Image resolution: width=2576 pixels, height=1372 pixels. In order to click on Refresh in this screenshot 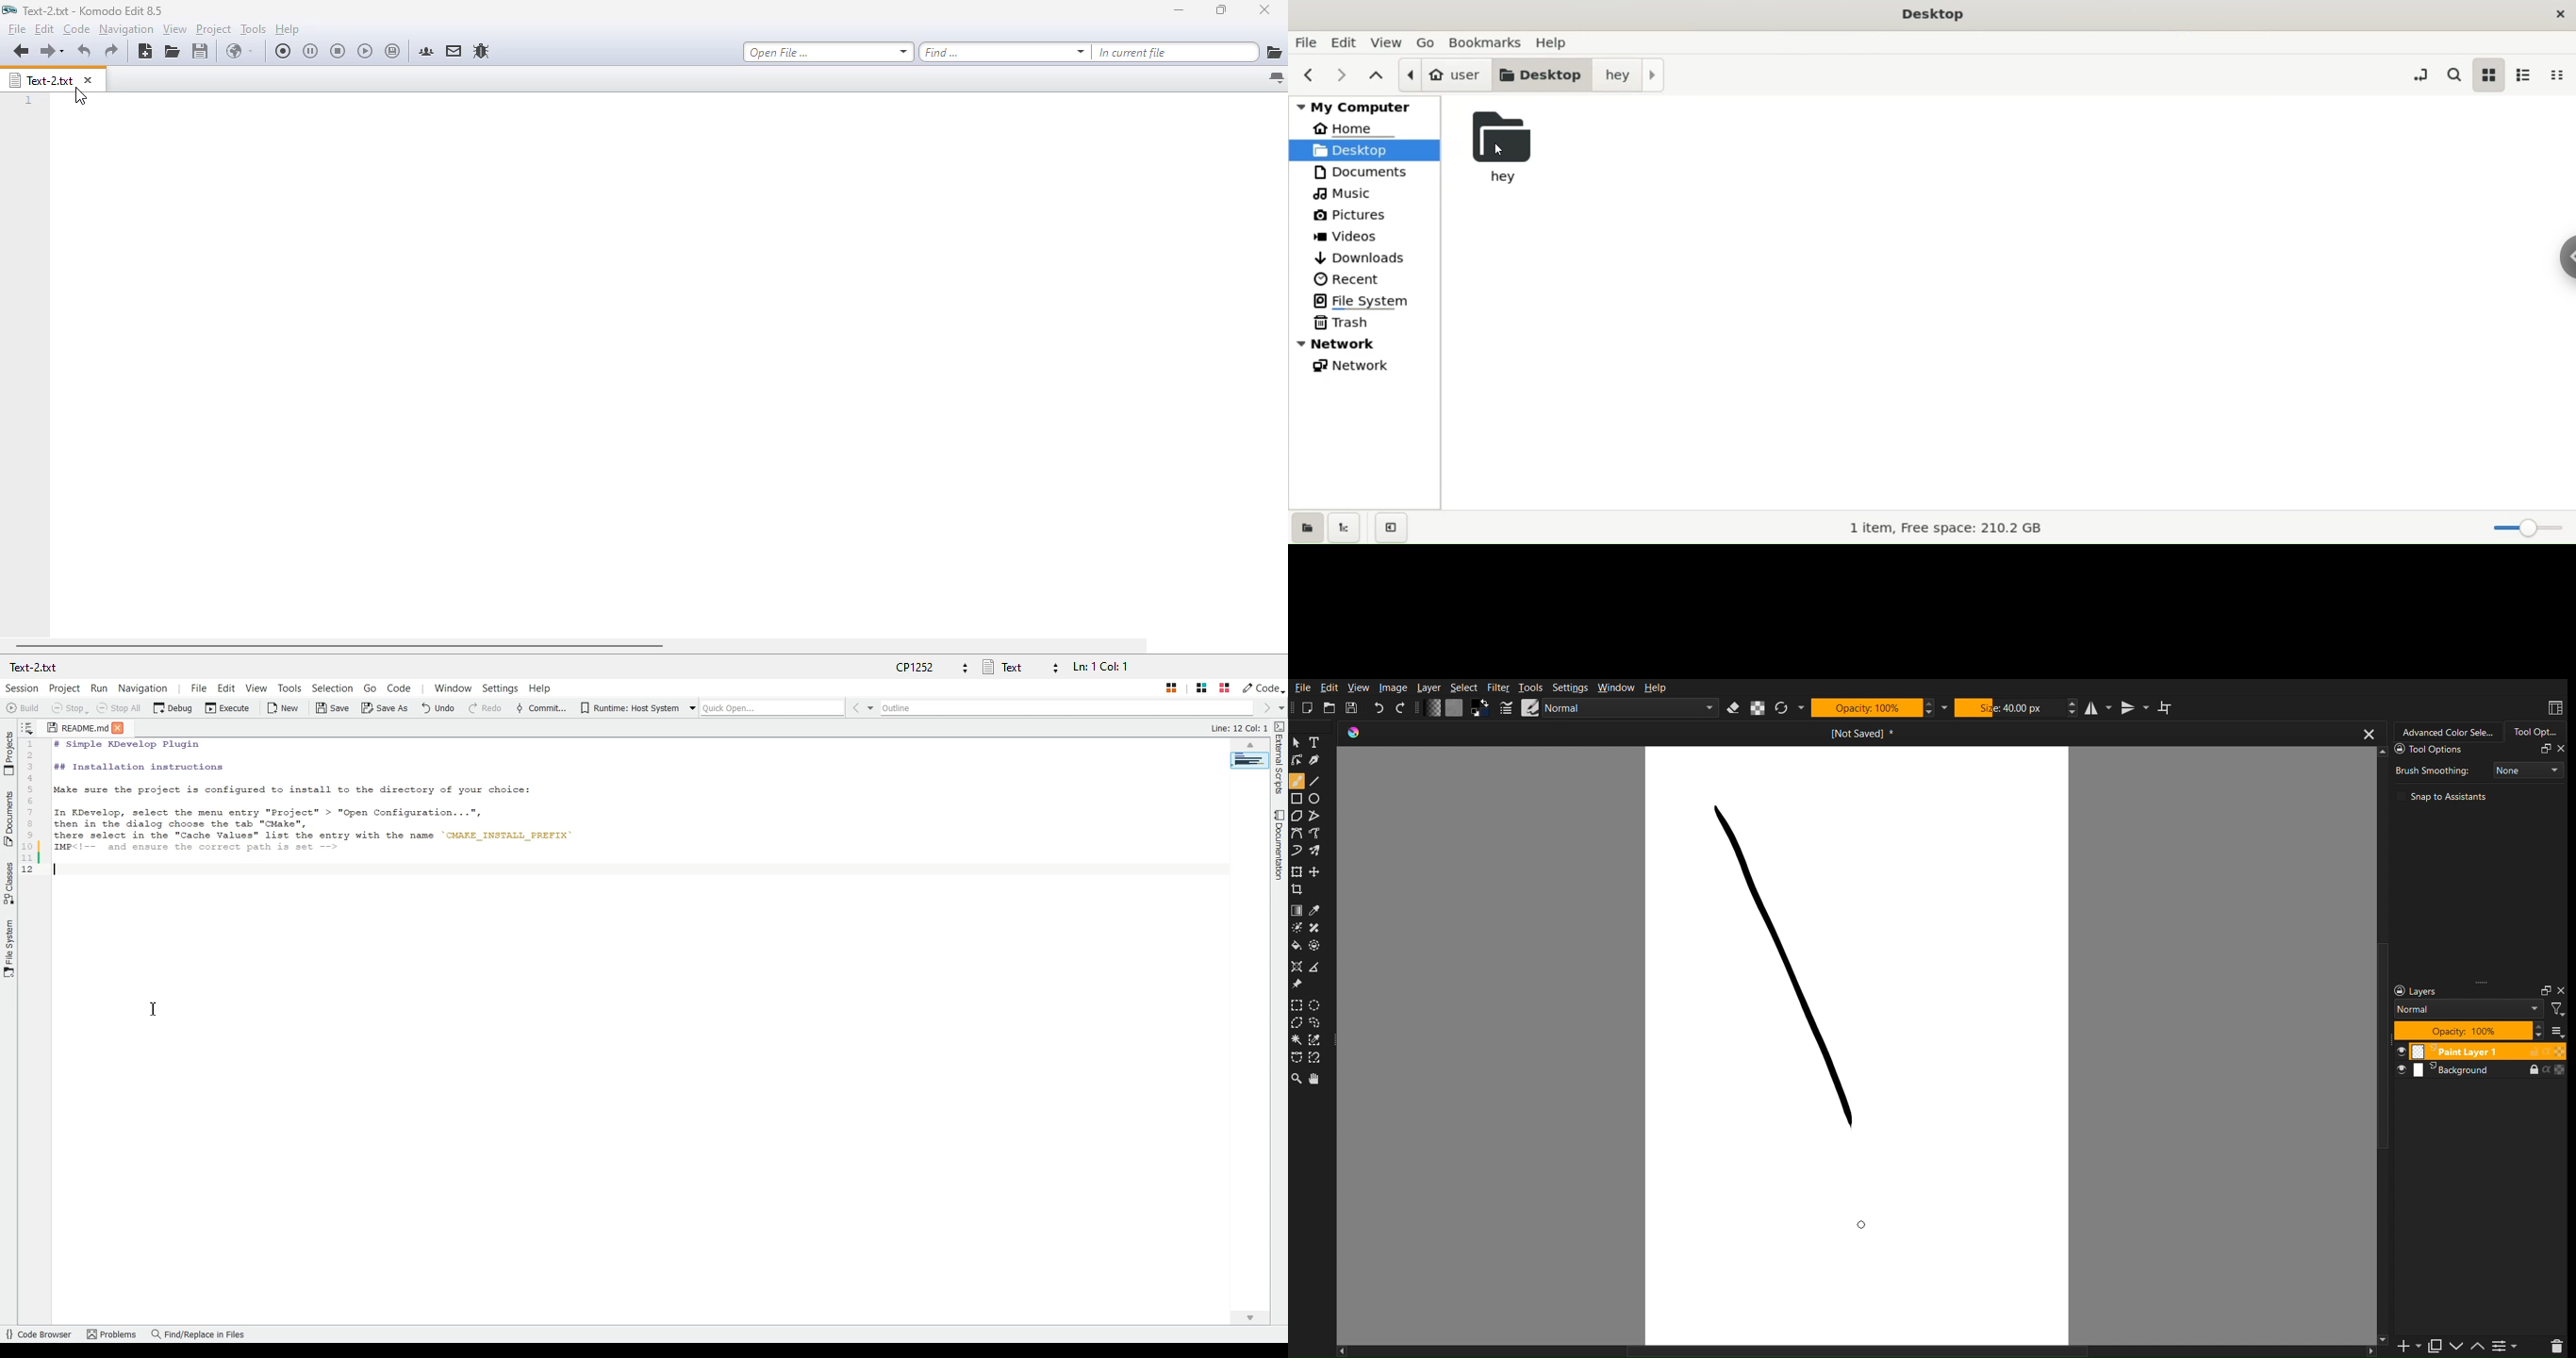, I will do `click(1781, 708)`.